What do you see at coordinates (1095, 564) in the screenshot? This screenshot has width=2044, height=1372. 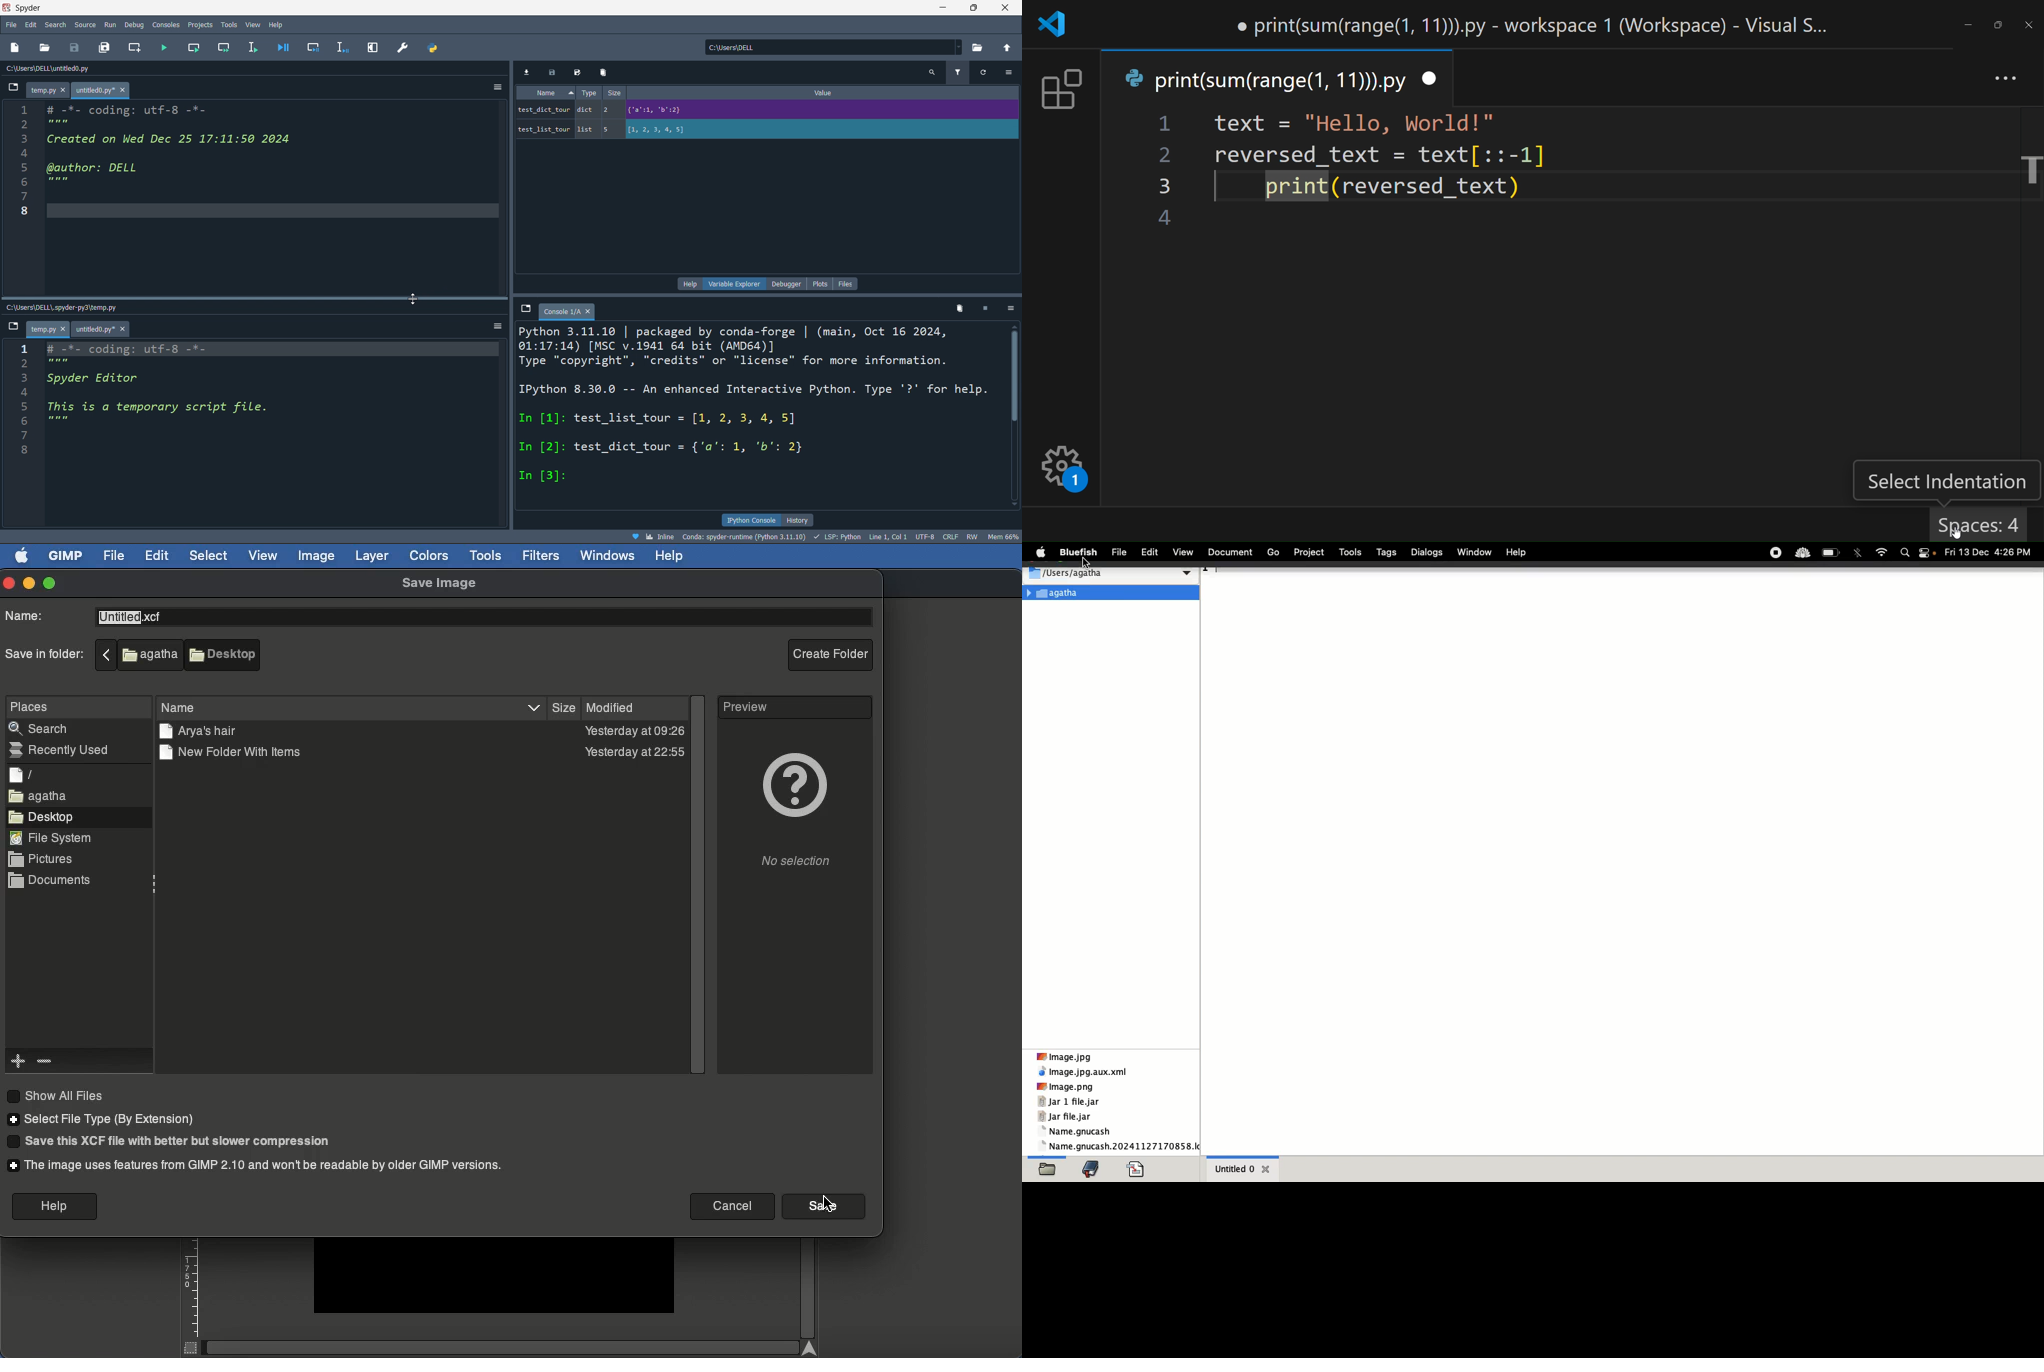 I see `cursor` at bounding box center [1095, 564].